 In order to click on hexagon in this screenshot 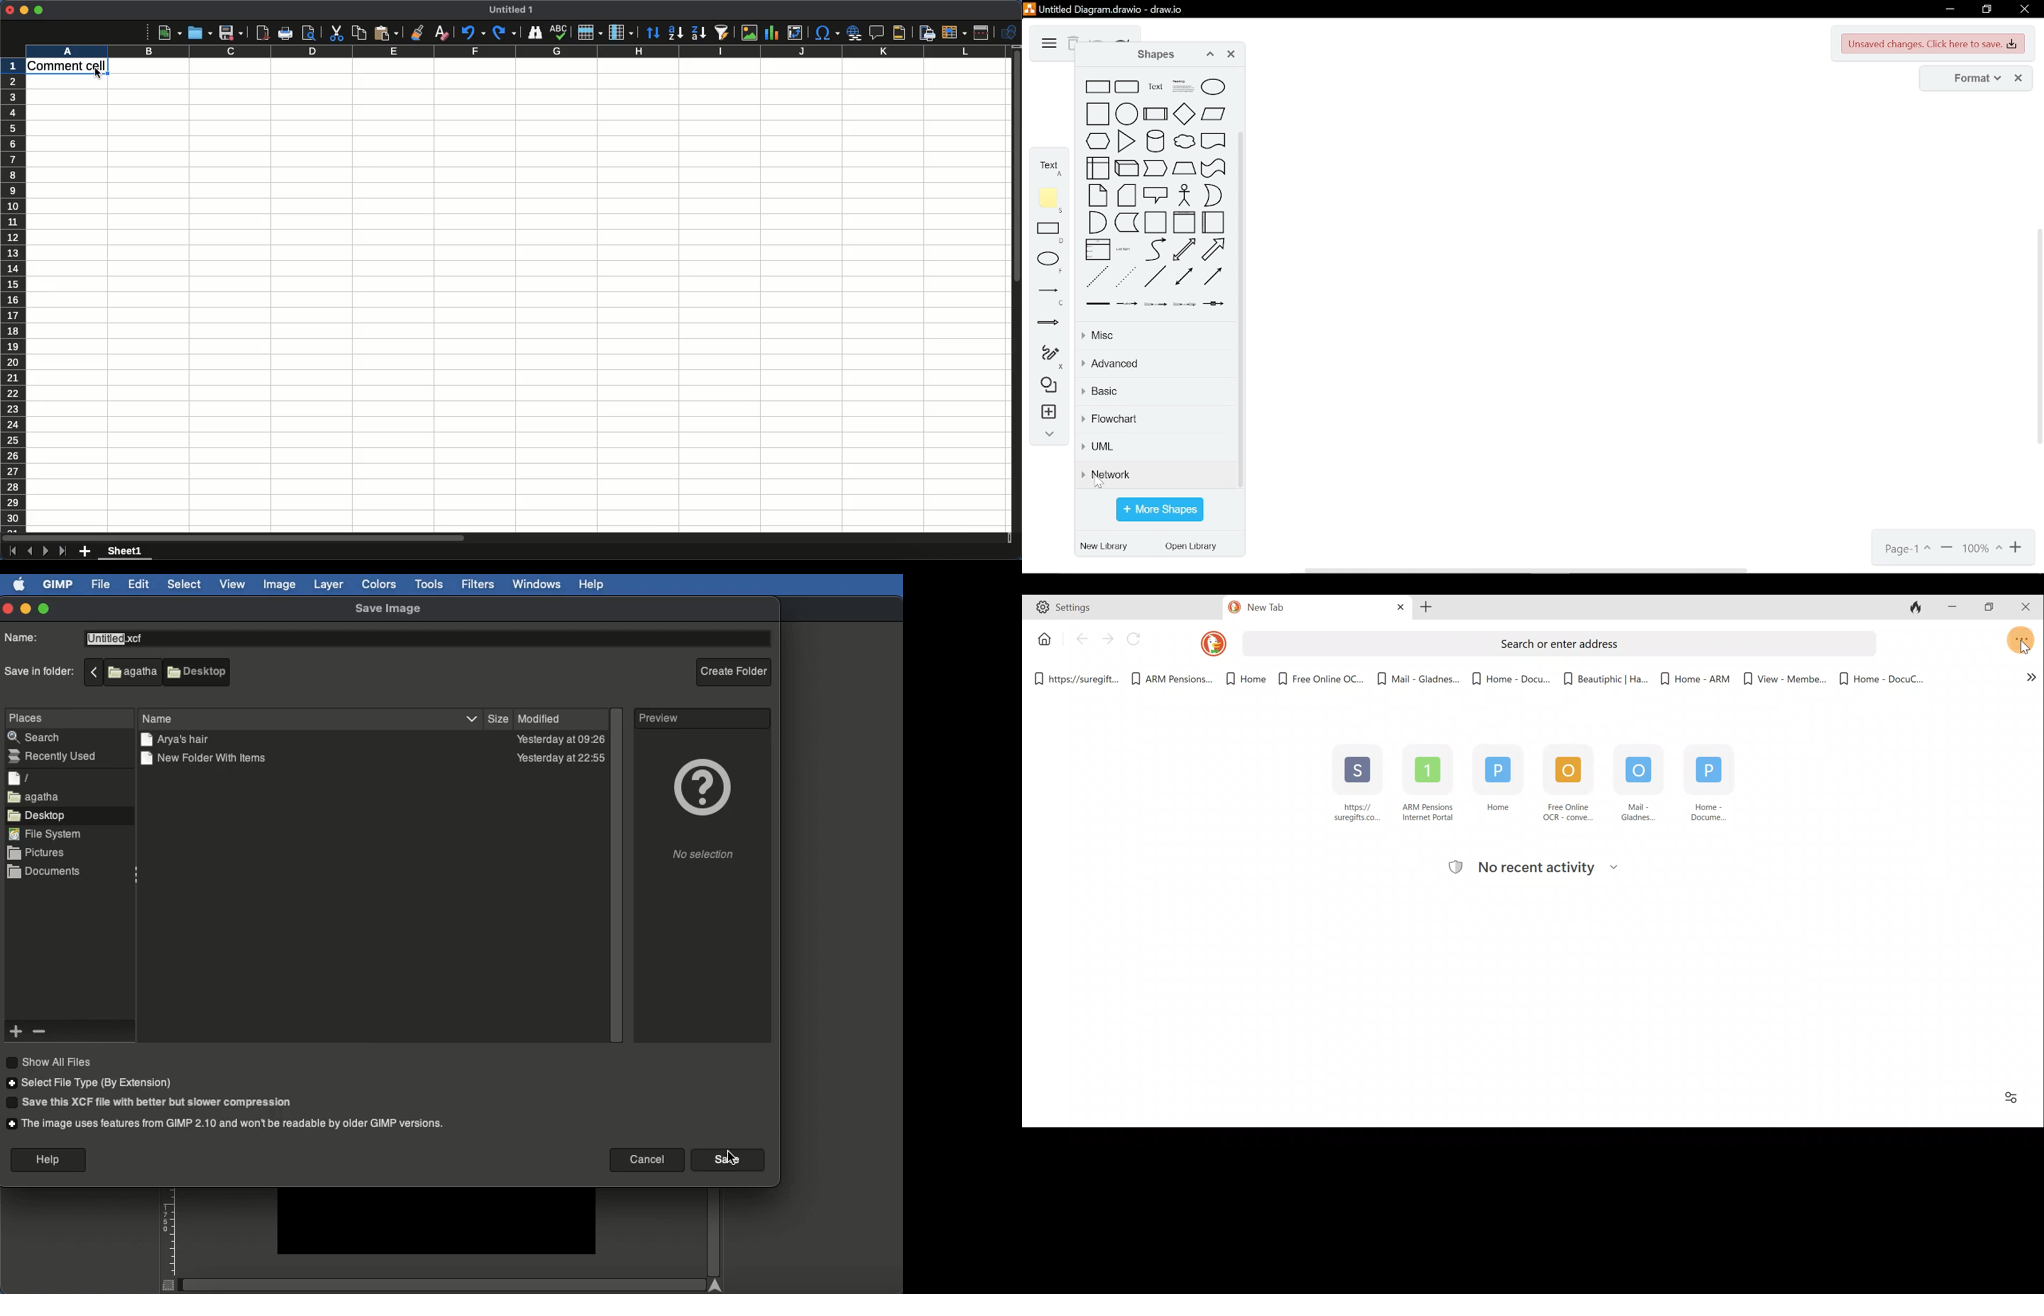, I will do `click(1098, 141)`.